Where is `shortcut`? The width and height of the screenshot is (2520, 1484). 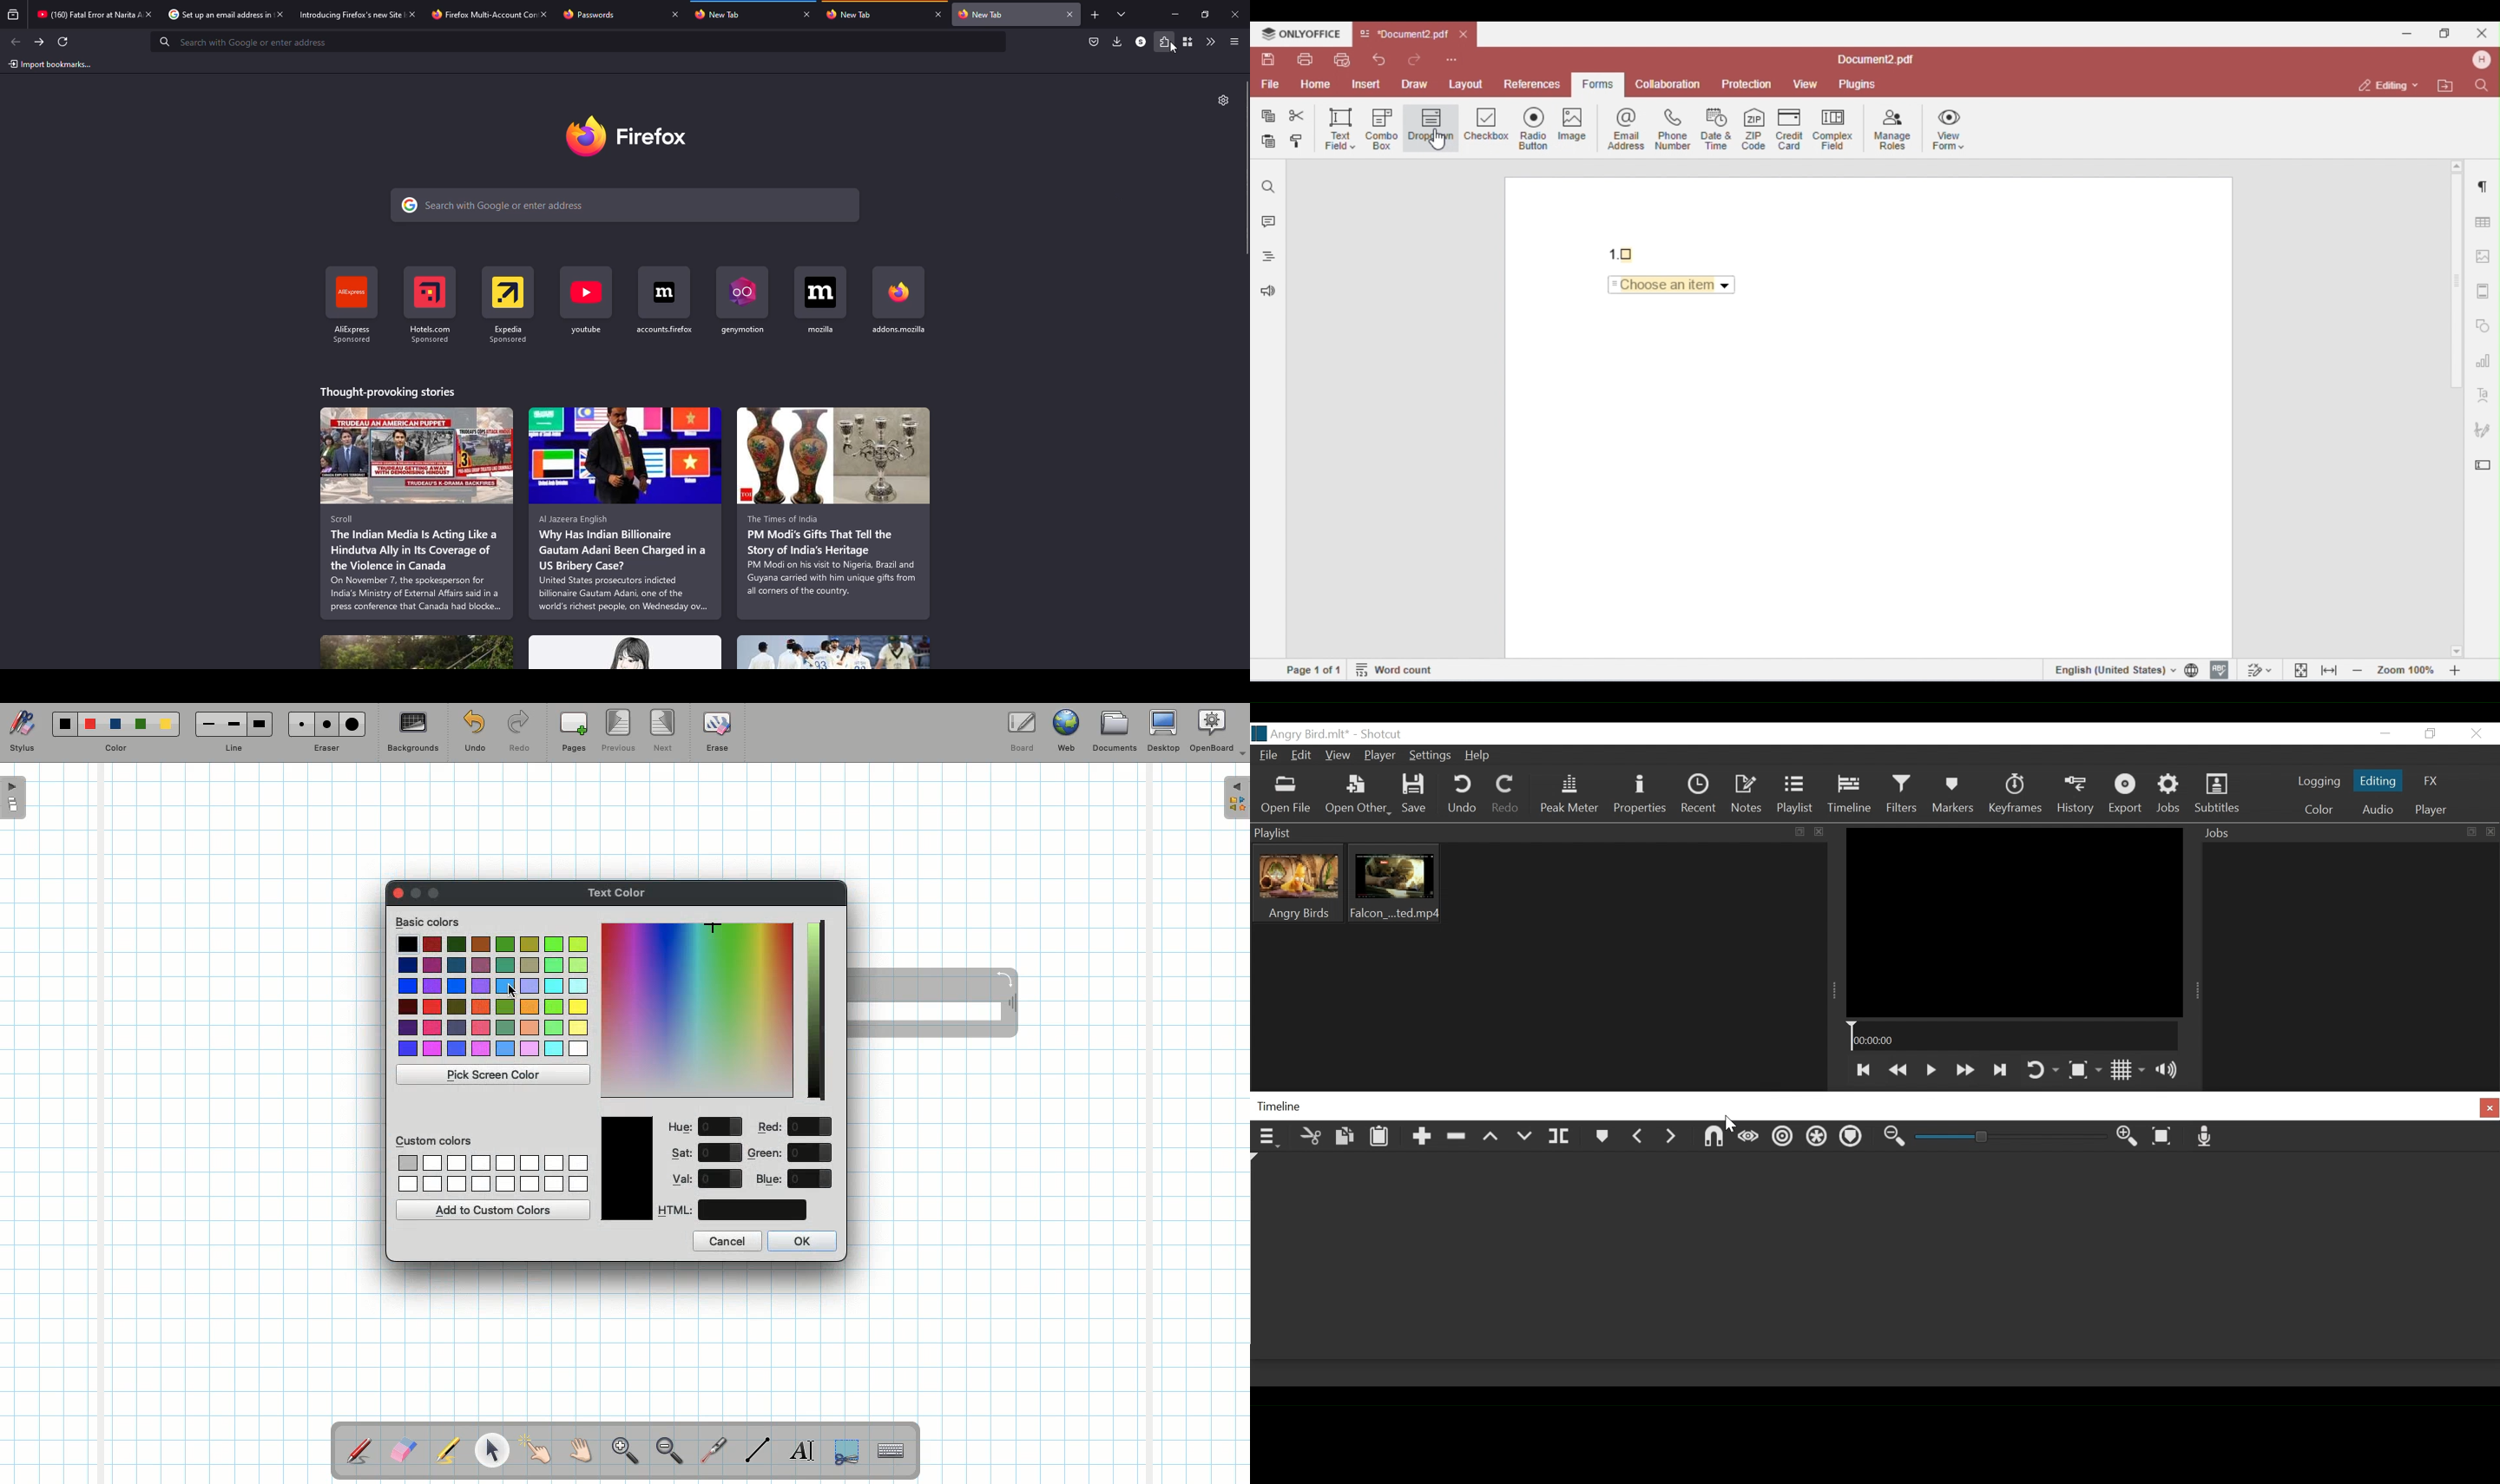 shortcut is located at coordinates (354, 307).